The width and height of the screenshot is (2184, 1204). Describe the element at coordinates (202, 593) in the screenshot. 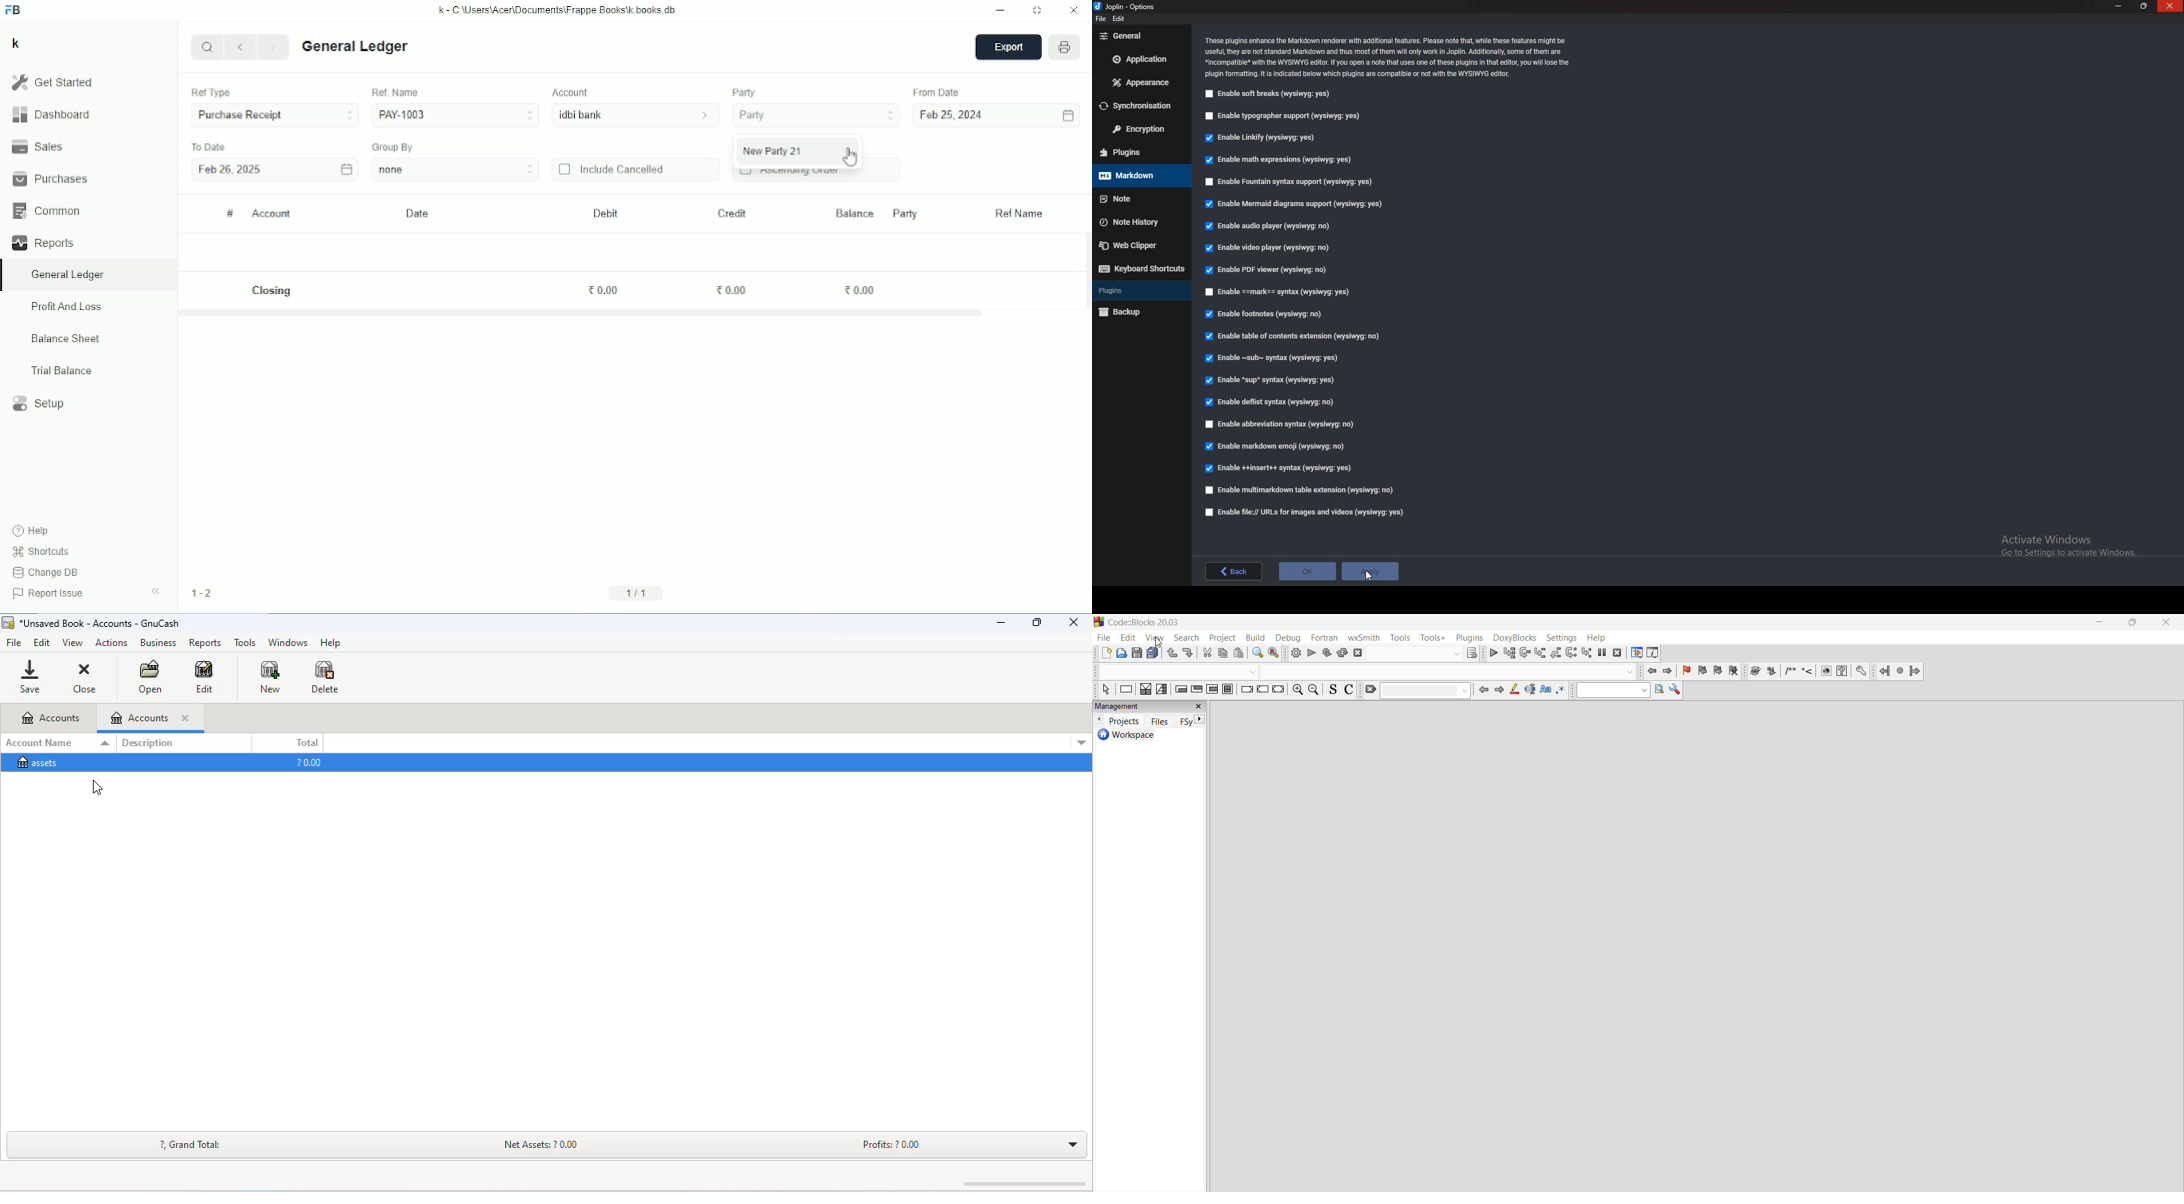

I see `1-2` at that location.